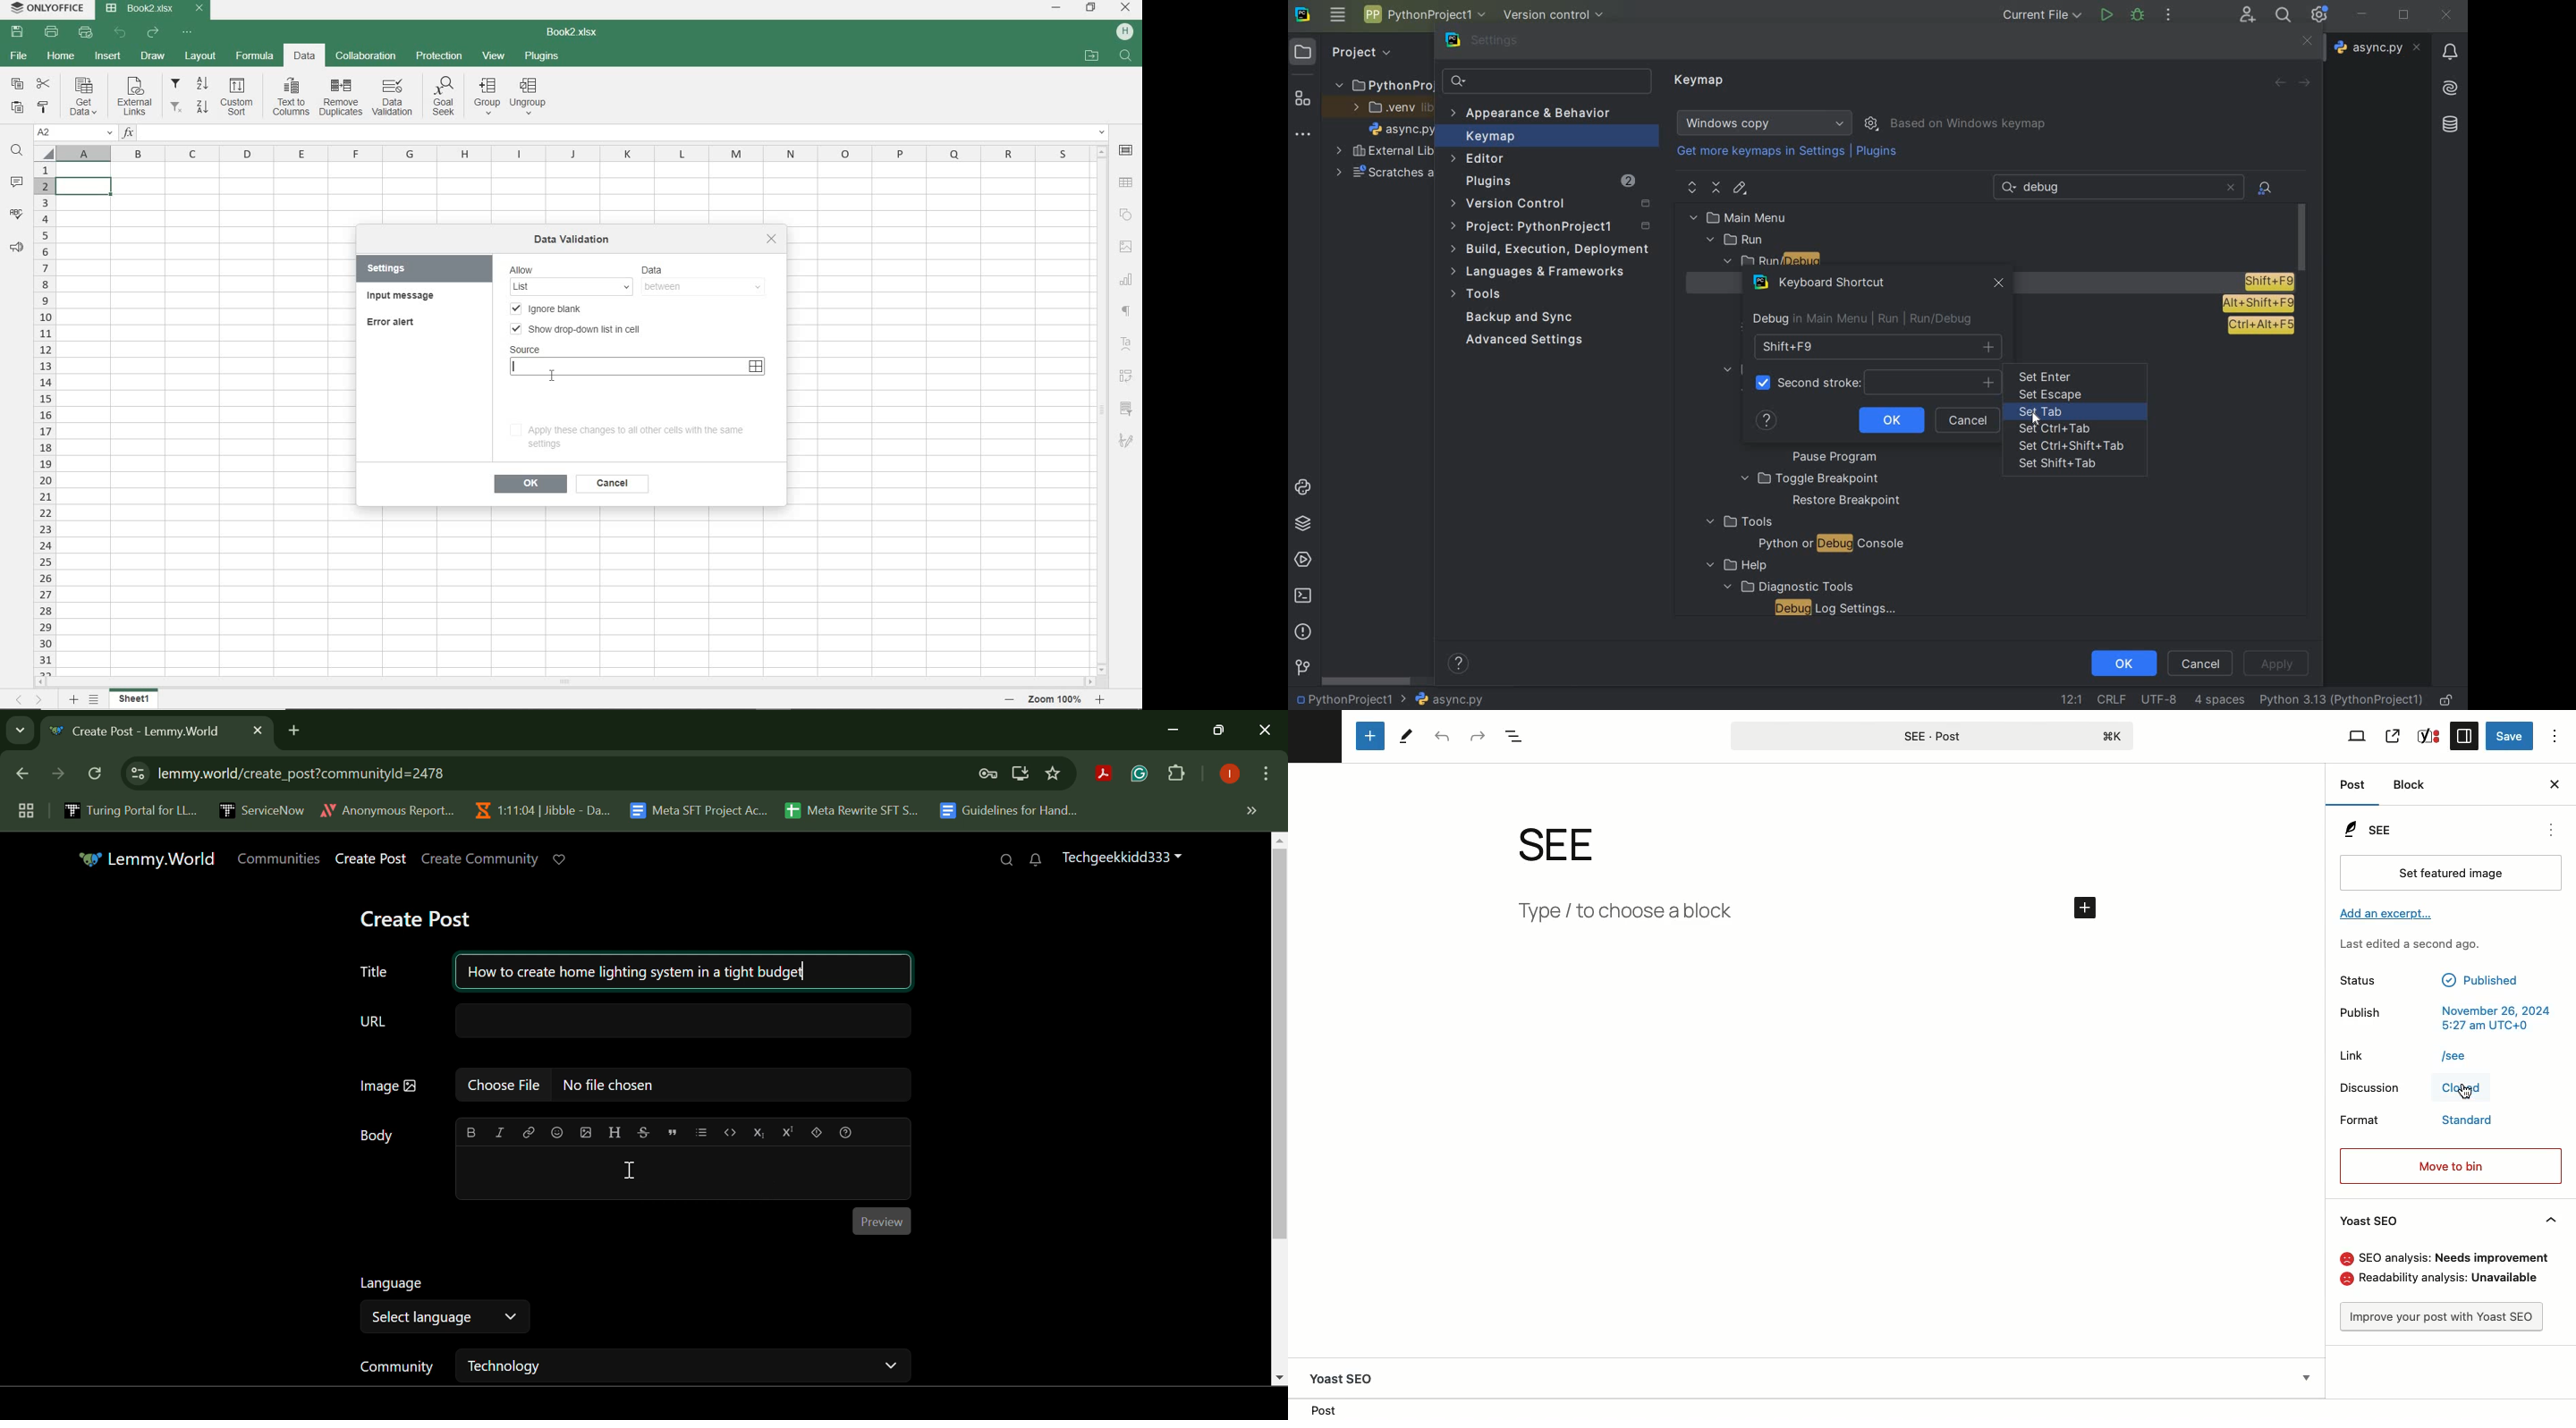  I want to click on input message, so click(401, 296).